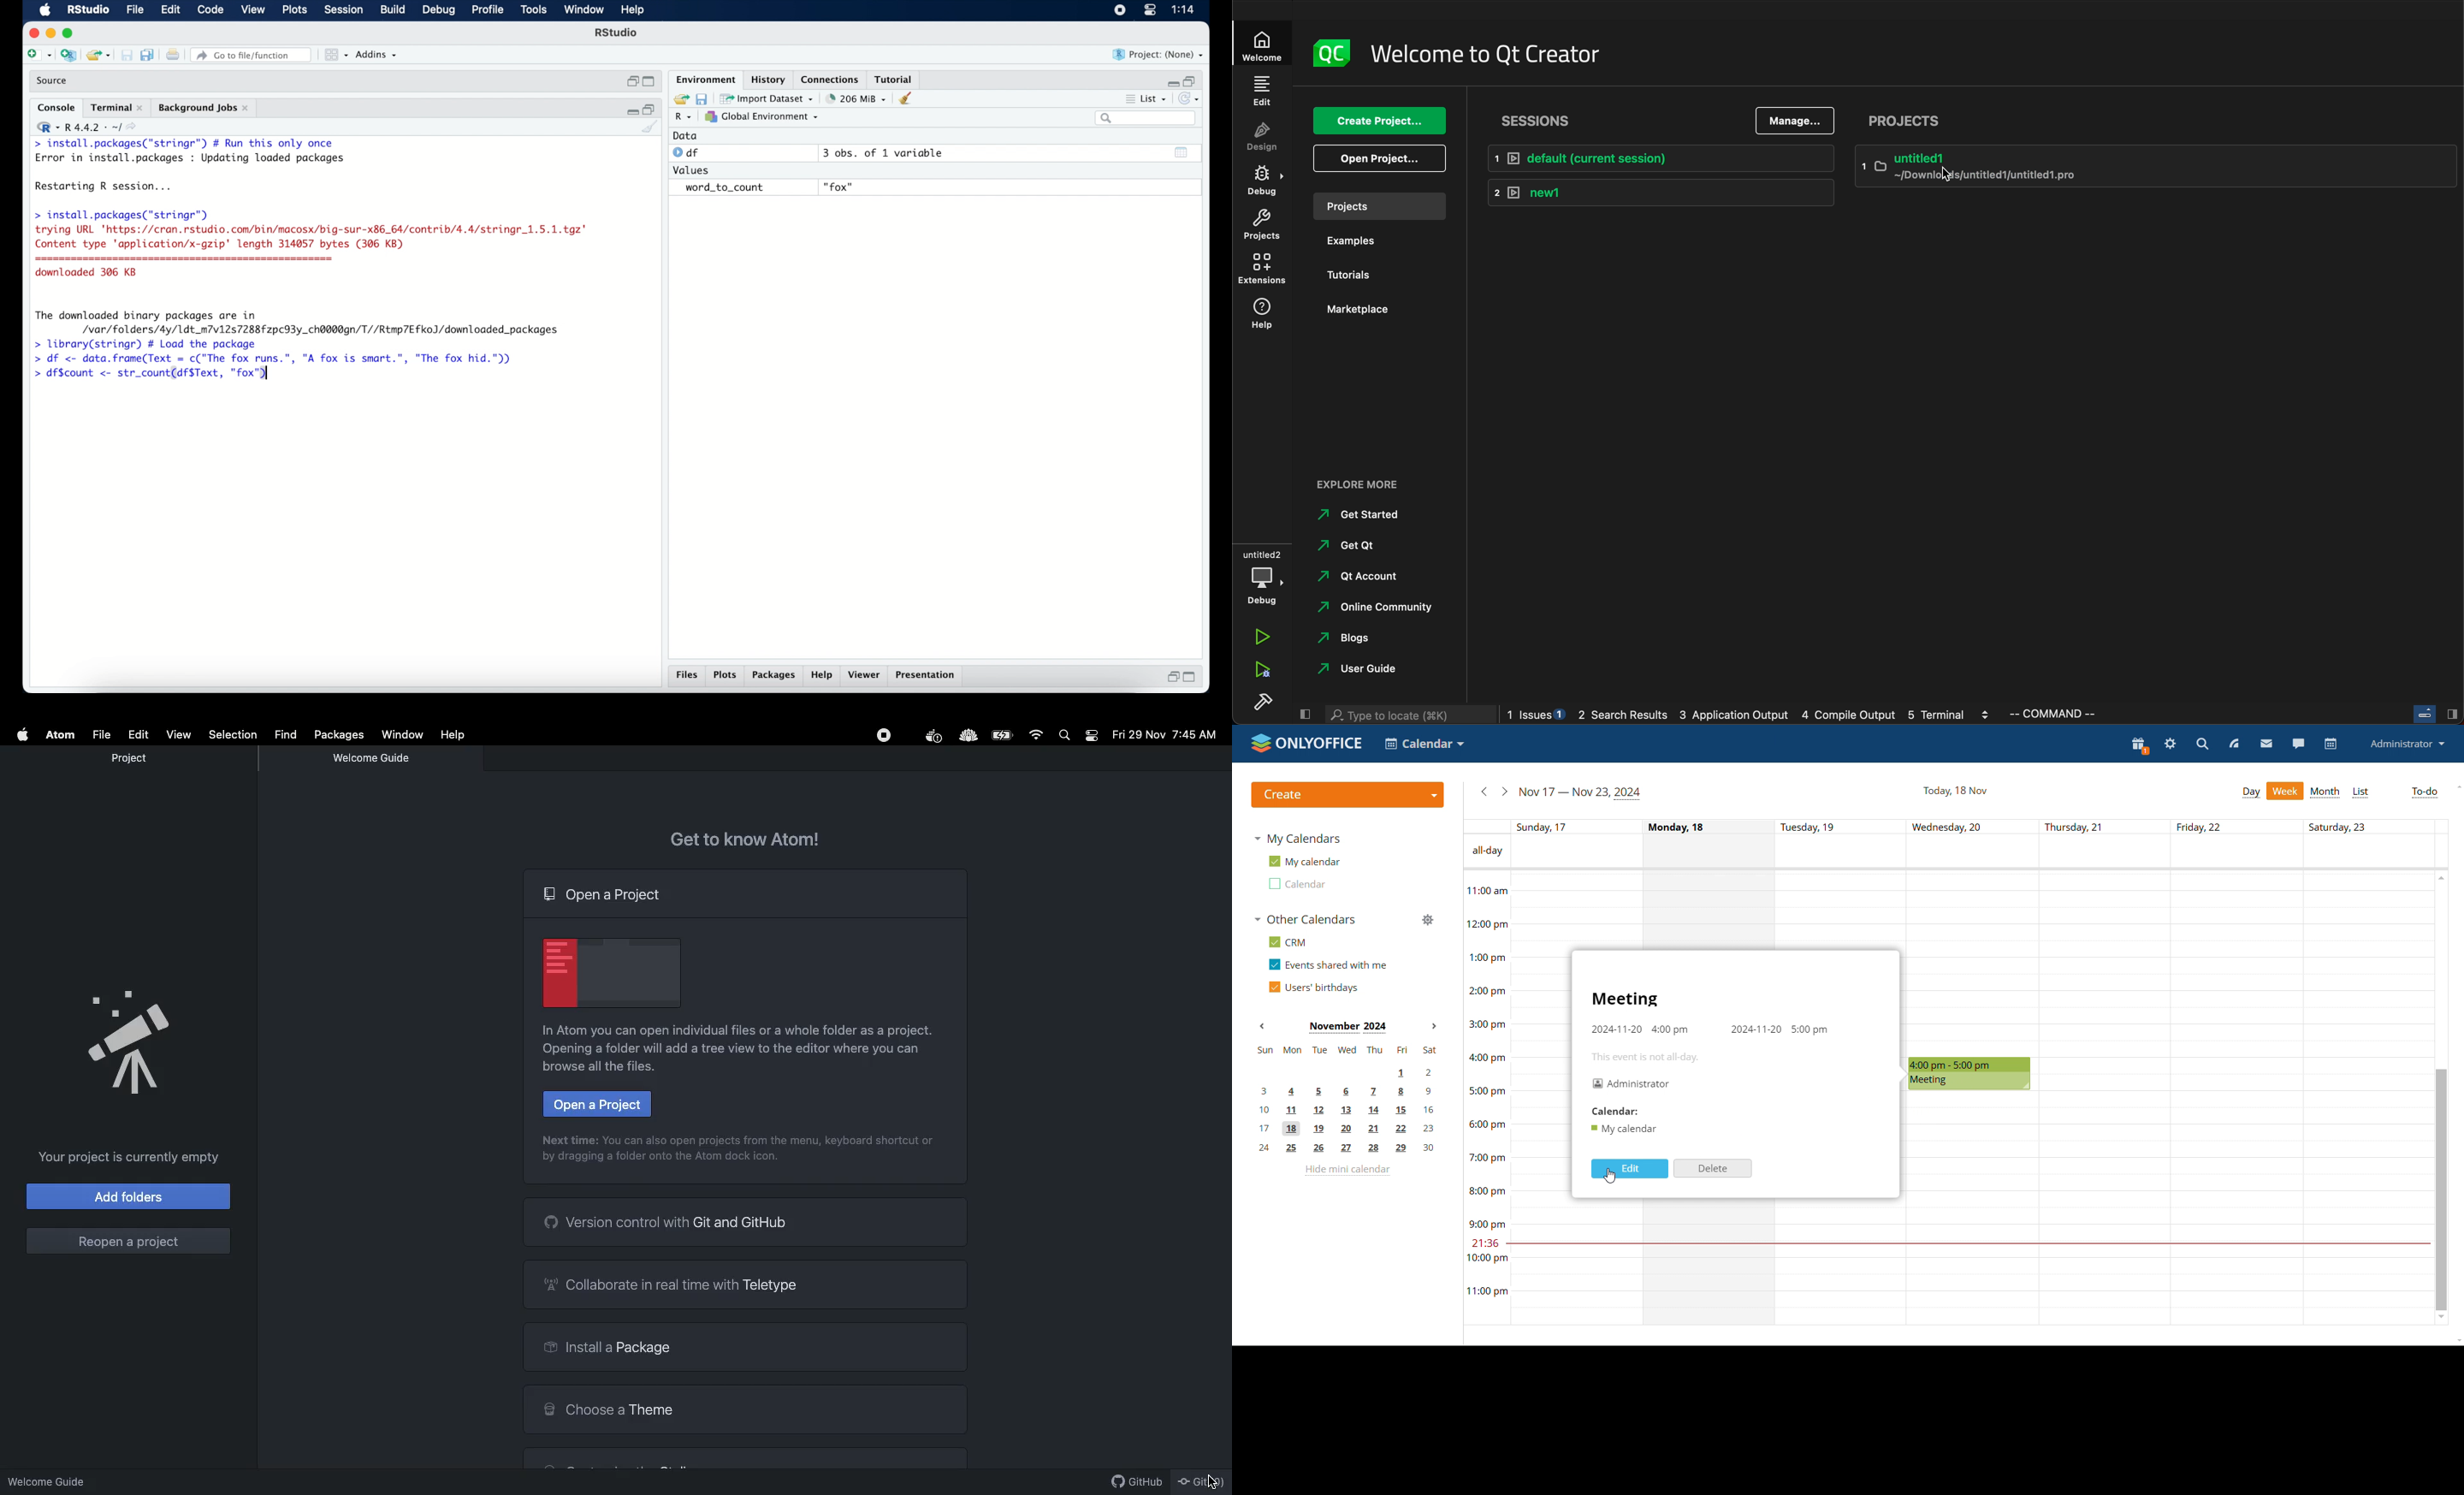 The width and height of the screenshot is (2464, 1512). What do you see at coordinates (1410, 715) in the screenshot?
I see `search` at bounding box center [1410, 715].